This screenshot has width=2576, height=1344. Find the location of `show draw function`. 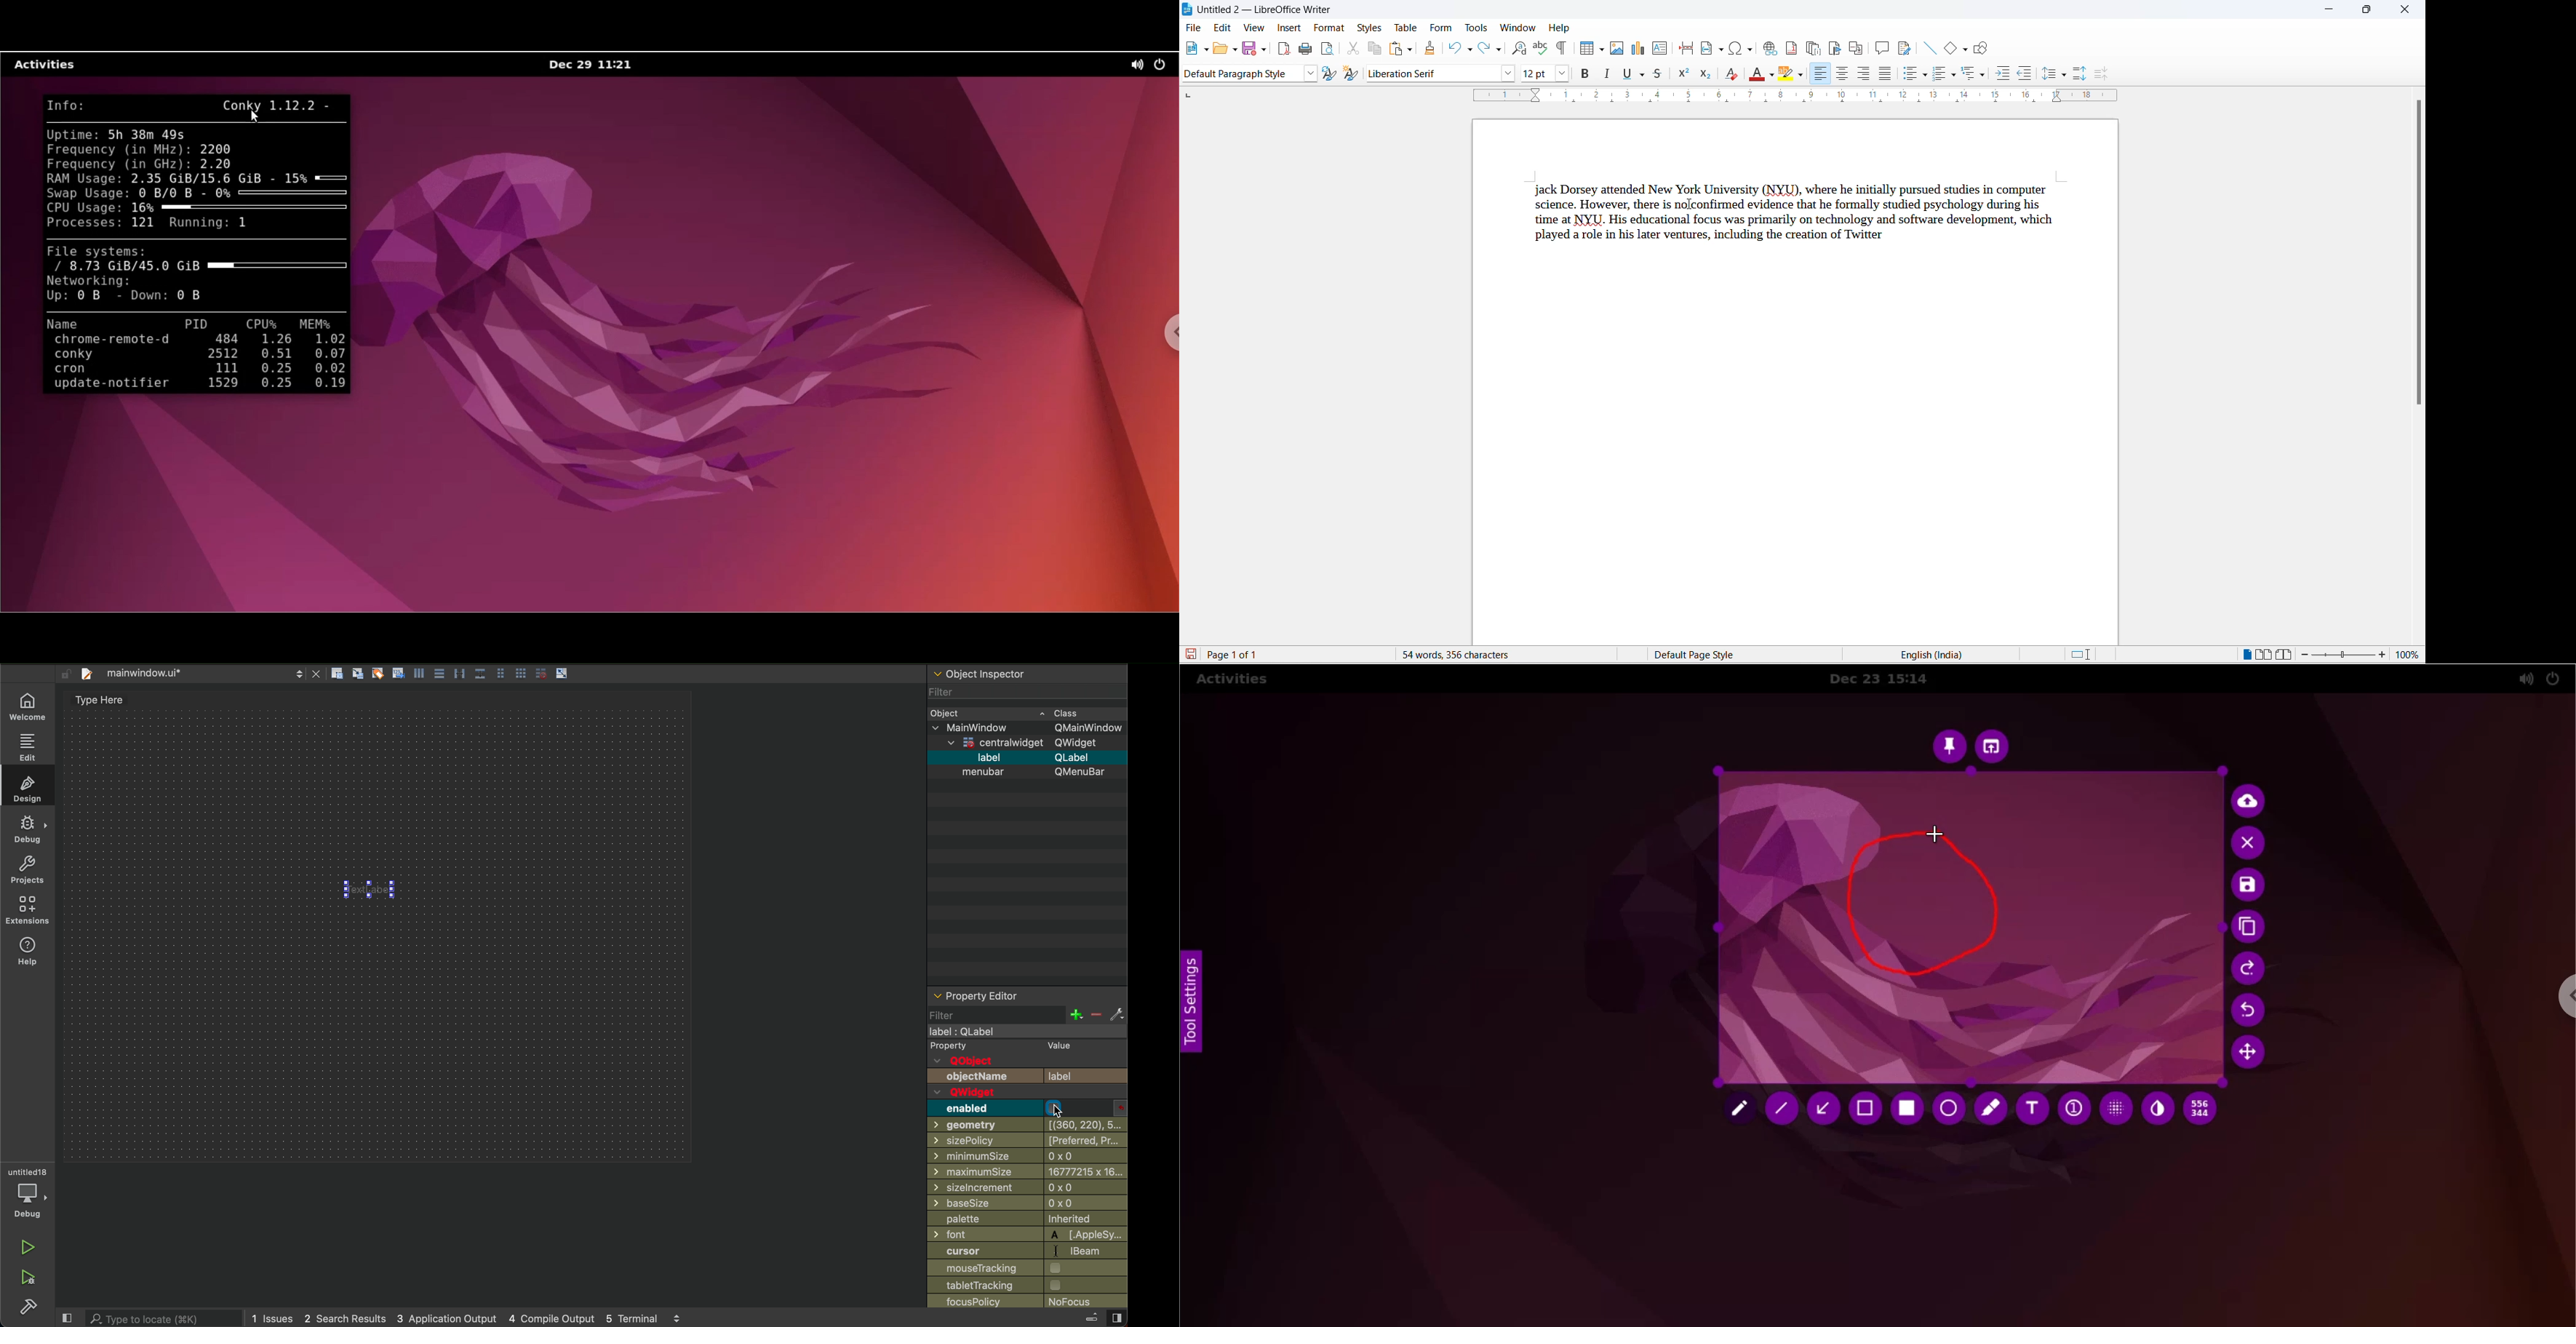

show draw function is located at coordinates (1981, 50).